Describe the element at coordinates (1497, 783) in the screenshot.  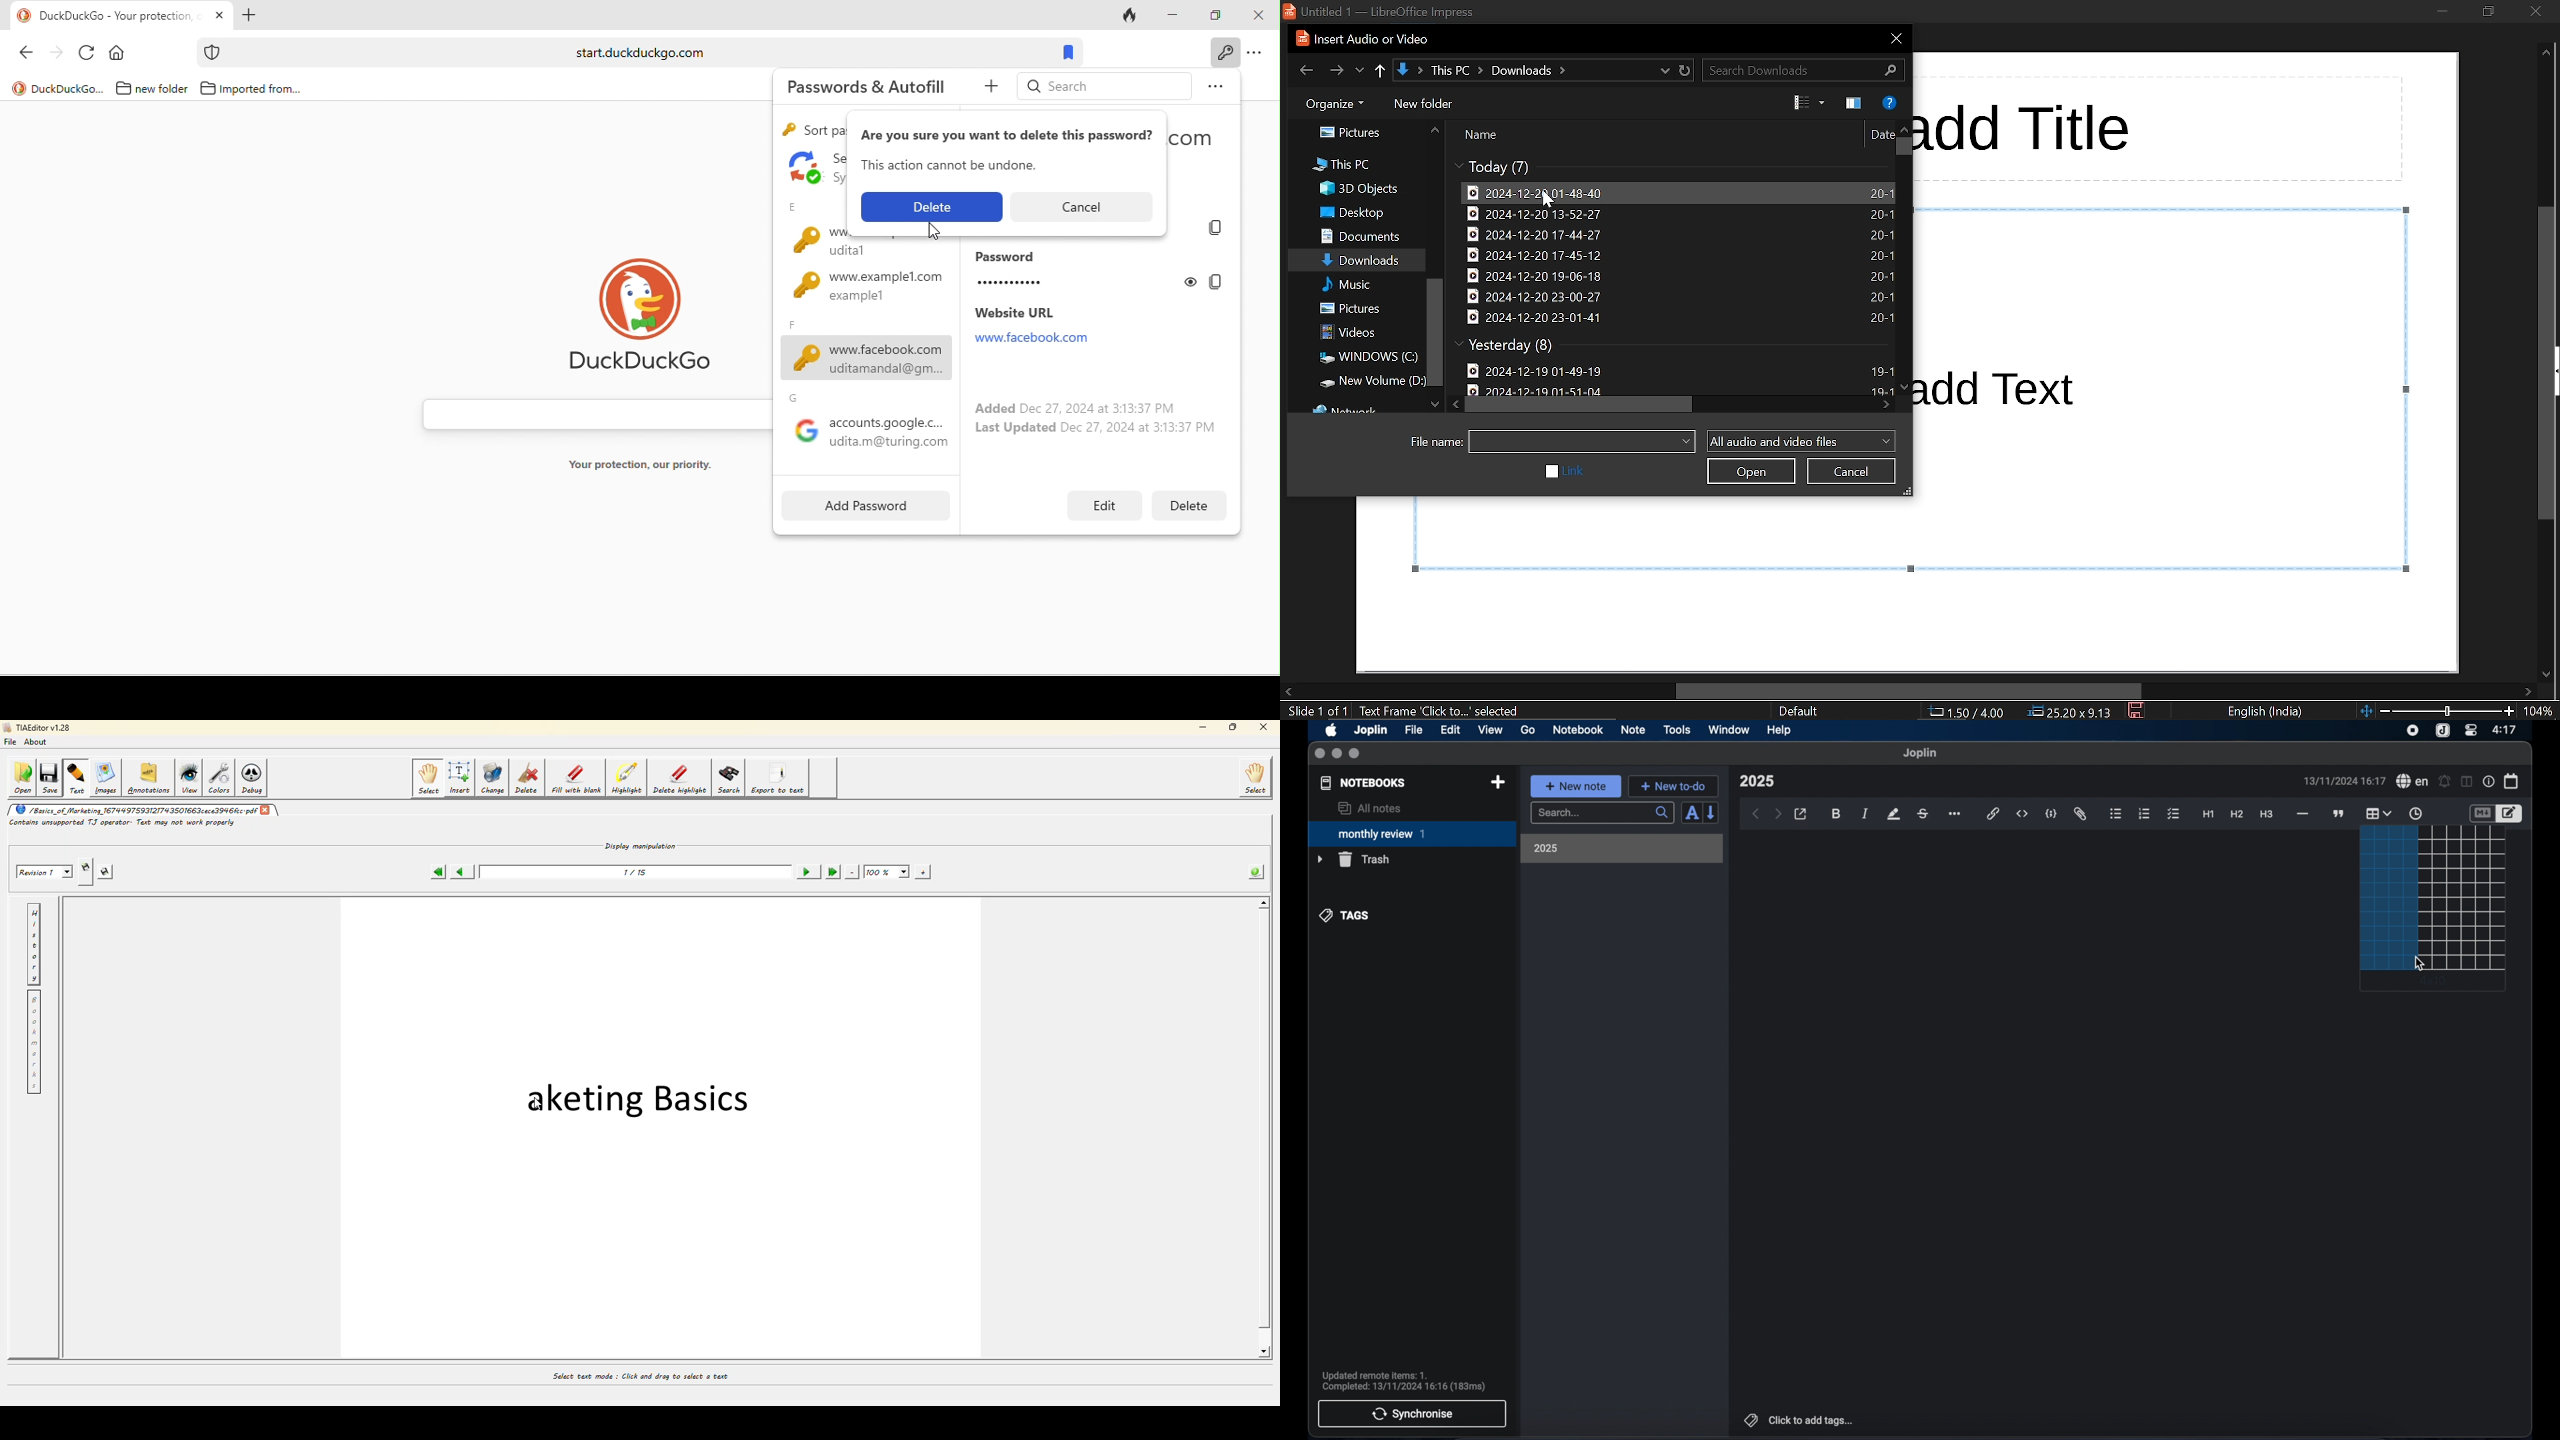
I see `new notebook` at that location.